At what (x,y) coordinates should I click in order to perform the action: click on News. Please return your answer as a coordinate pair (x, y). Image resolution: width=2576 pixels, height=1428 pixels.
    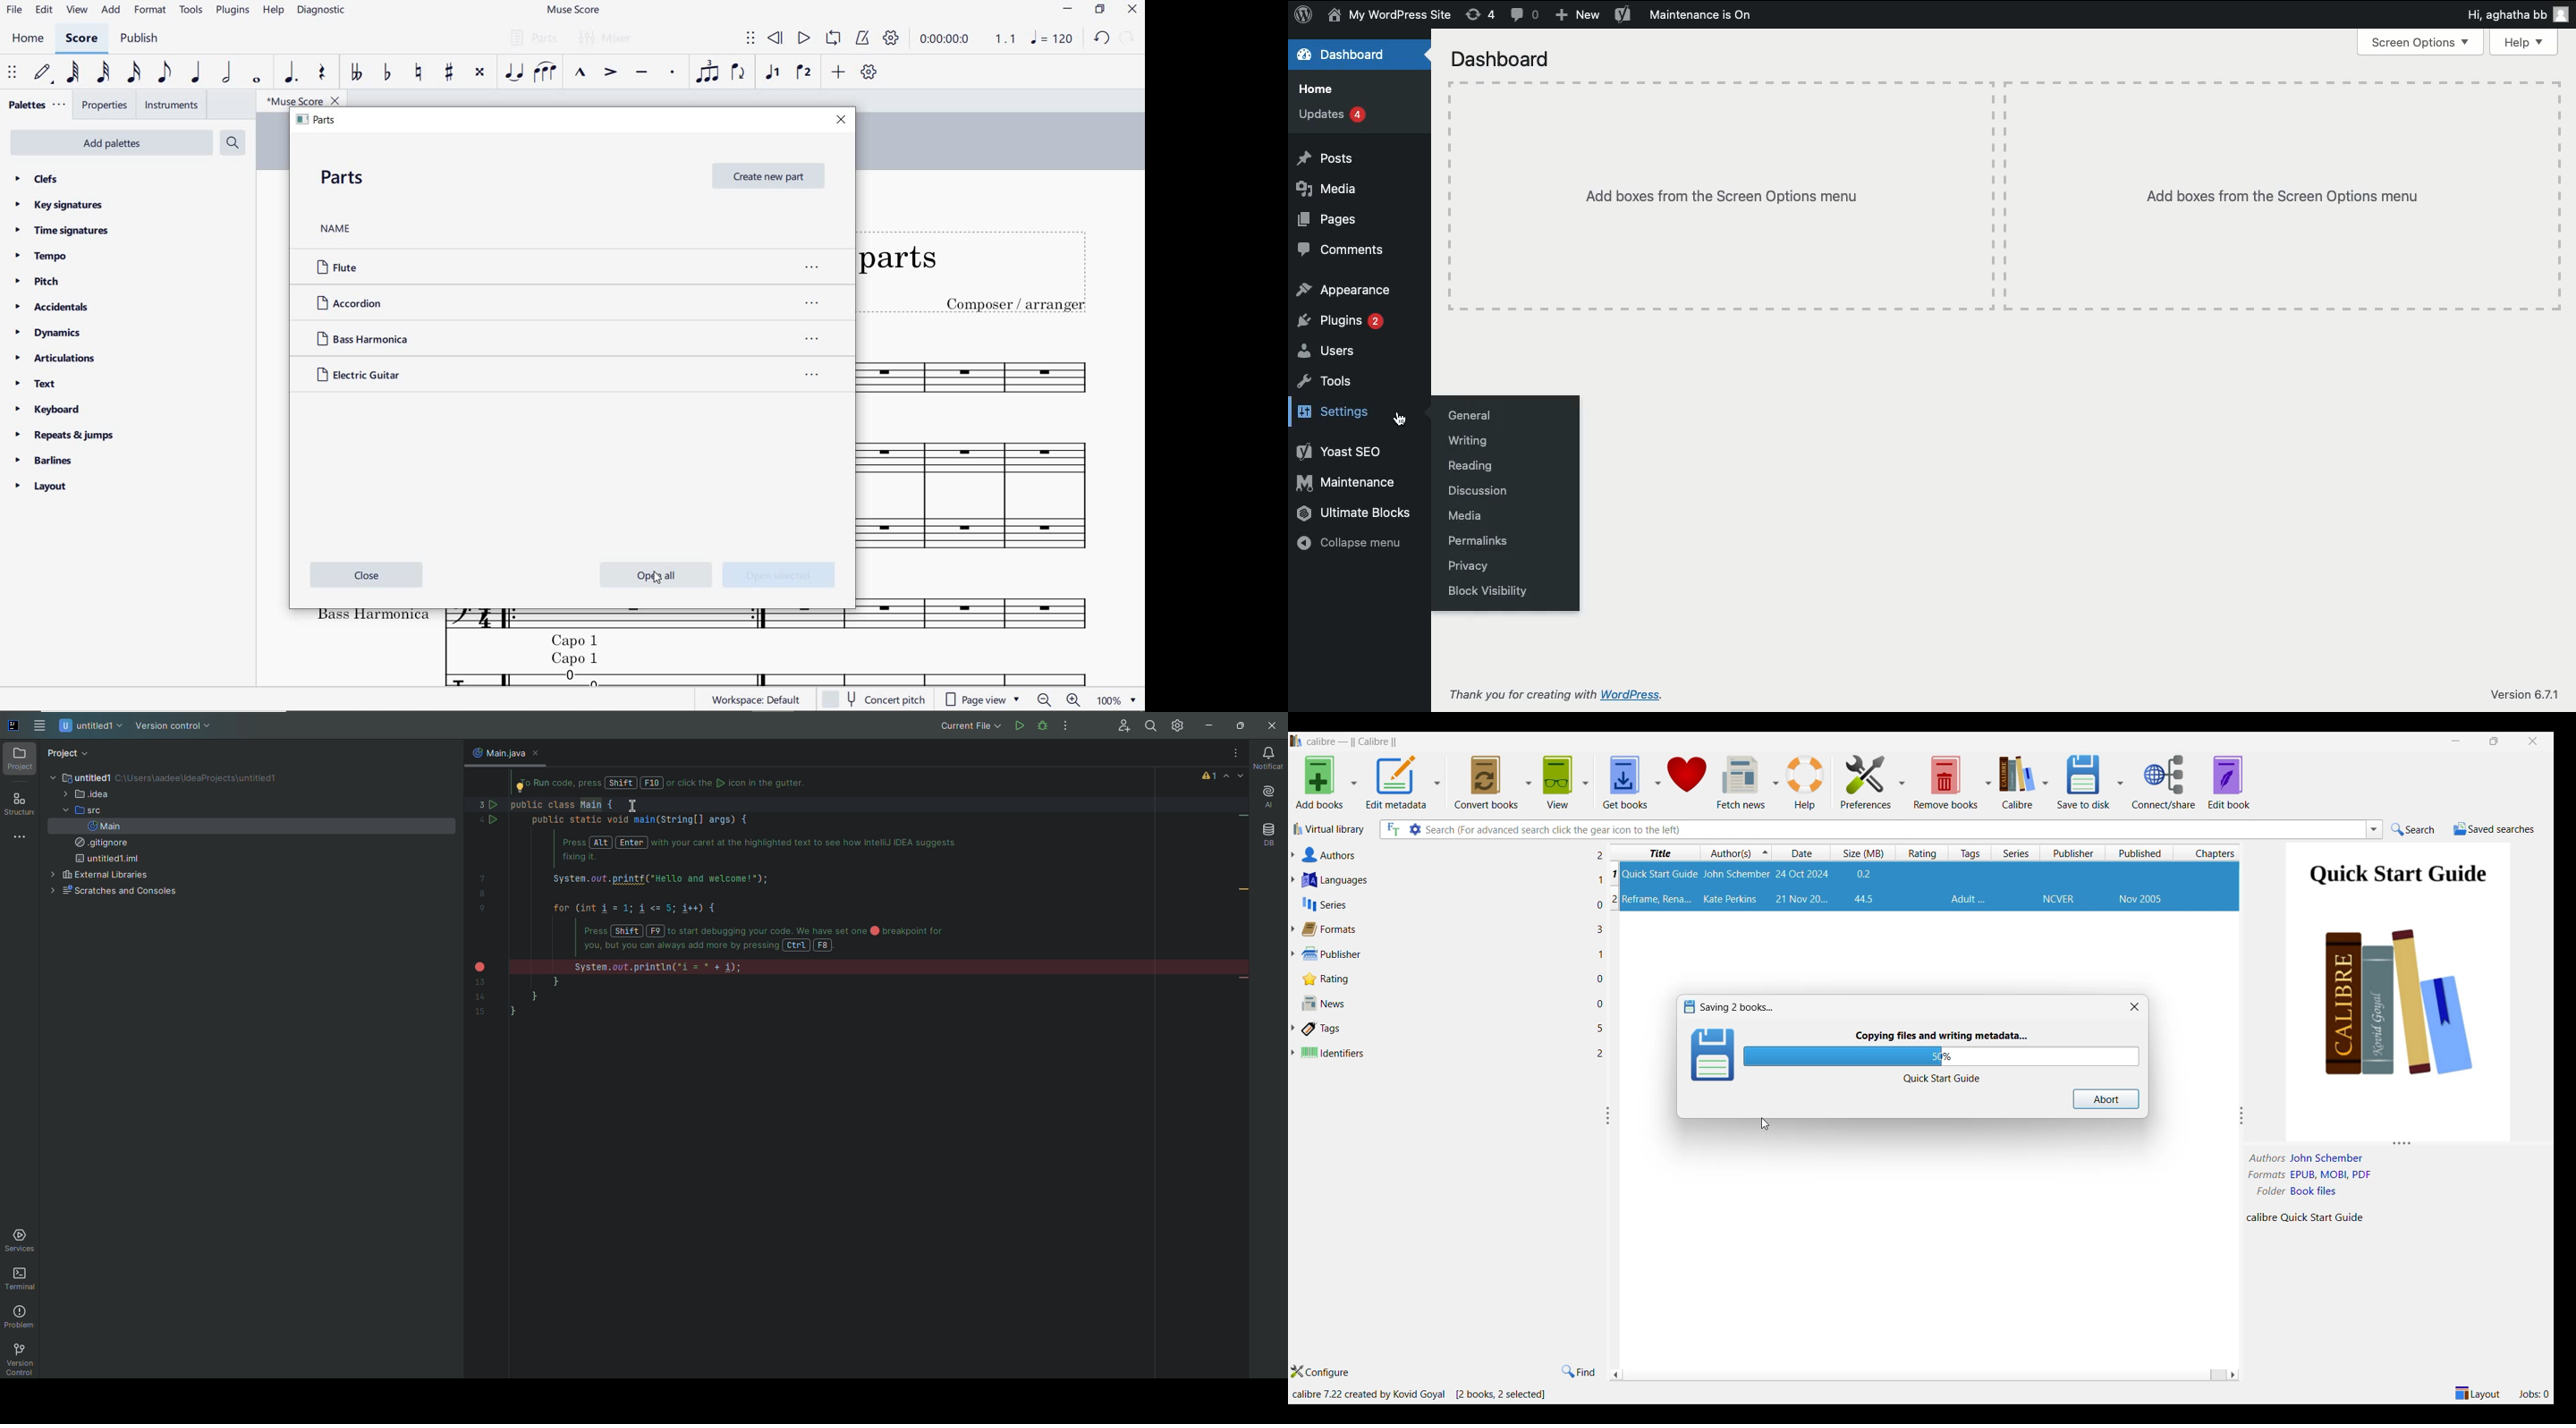
    Looking at the image, I should click on (1439, 1003).